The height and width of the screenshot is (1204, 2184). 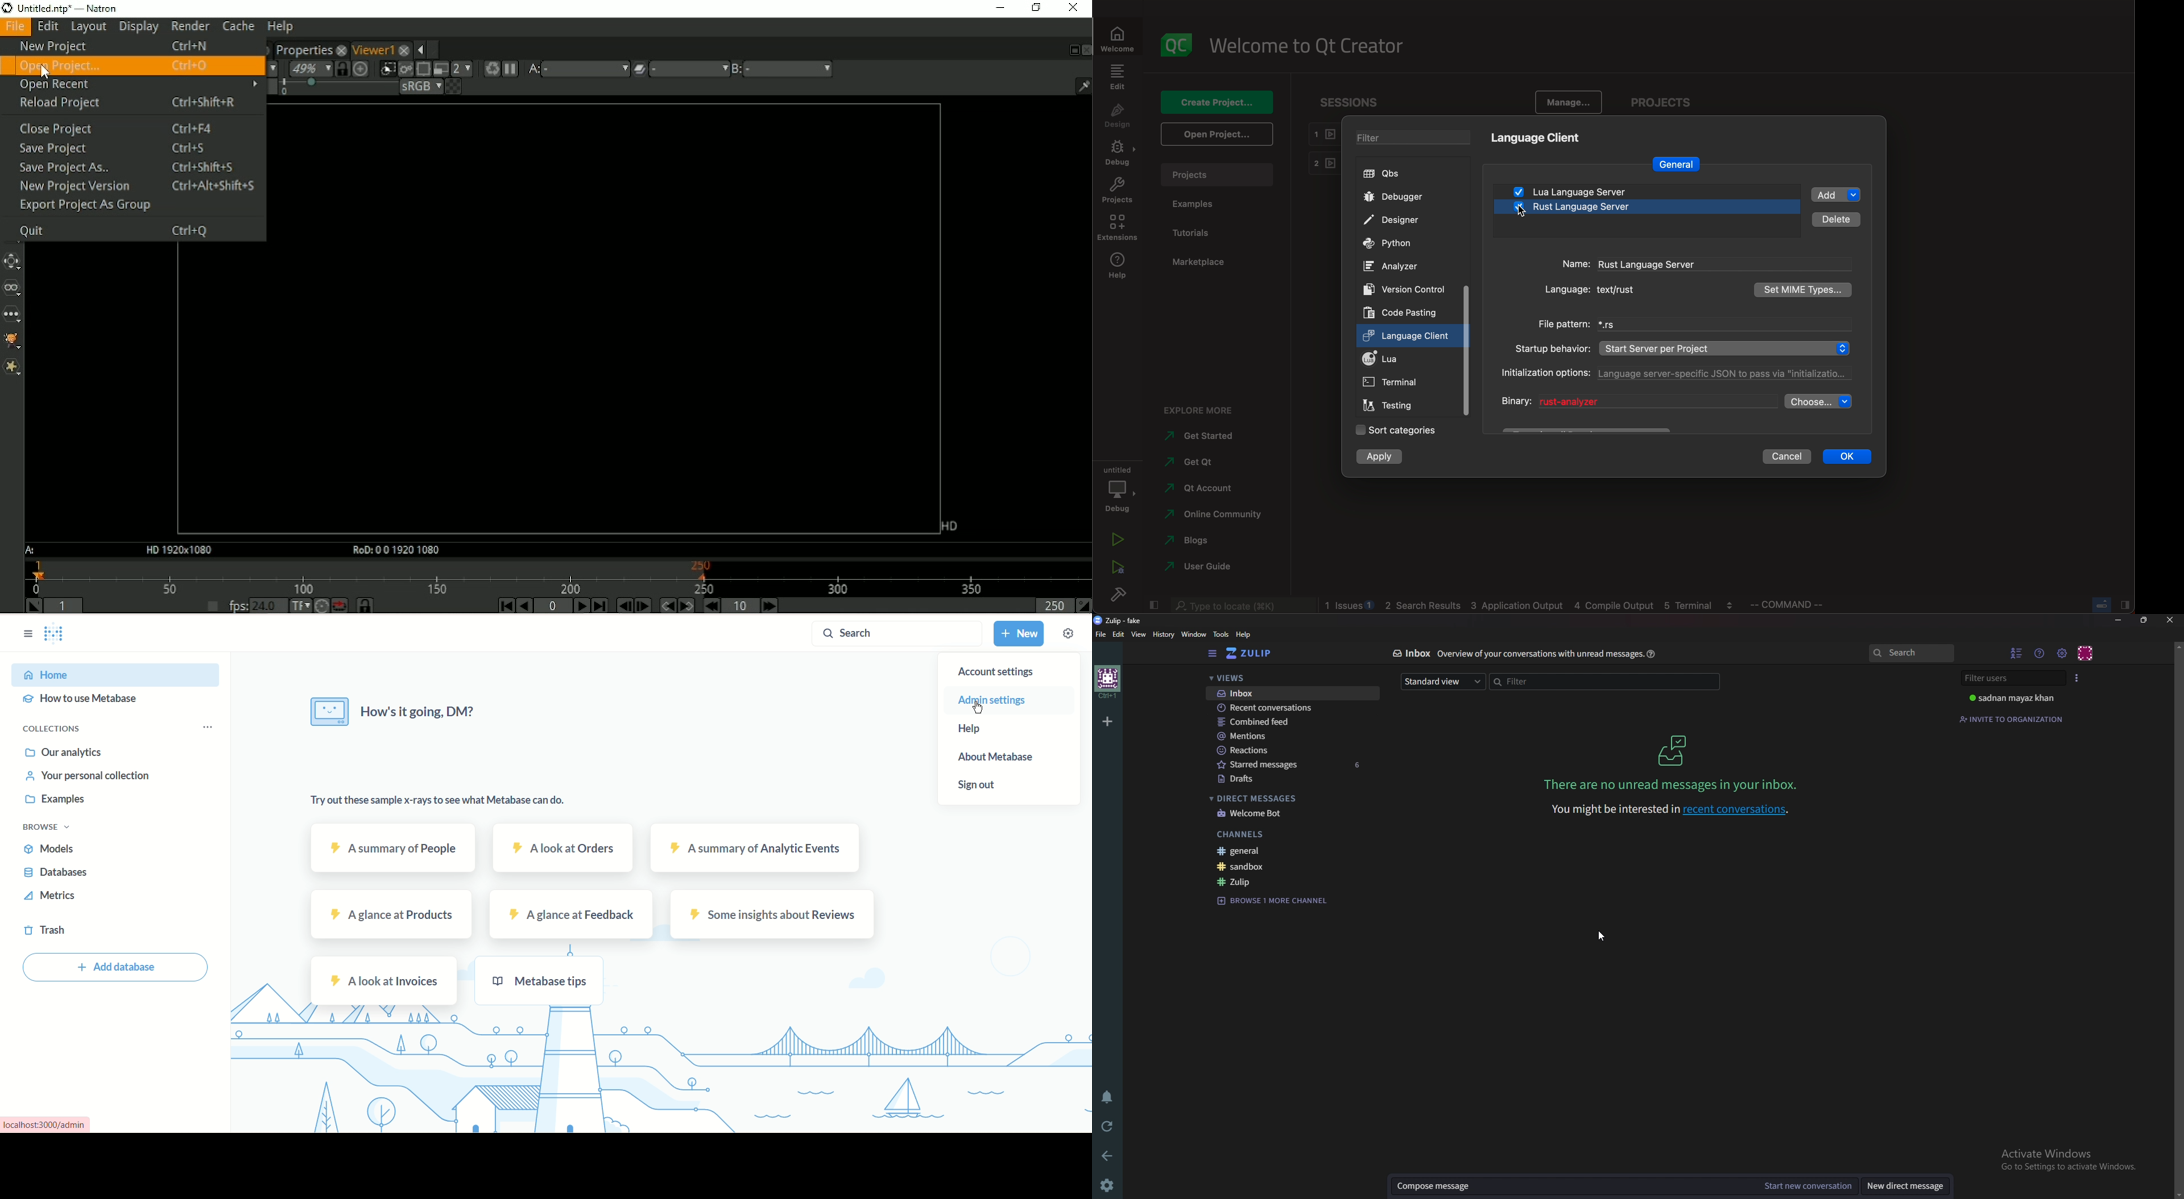 What do you see at coordinates (1688, 264) in the screenshot?
I see `name` at bounding box center [1688, 264].